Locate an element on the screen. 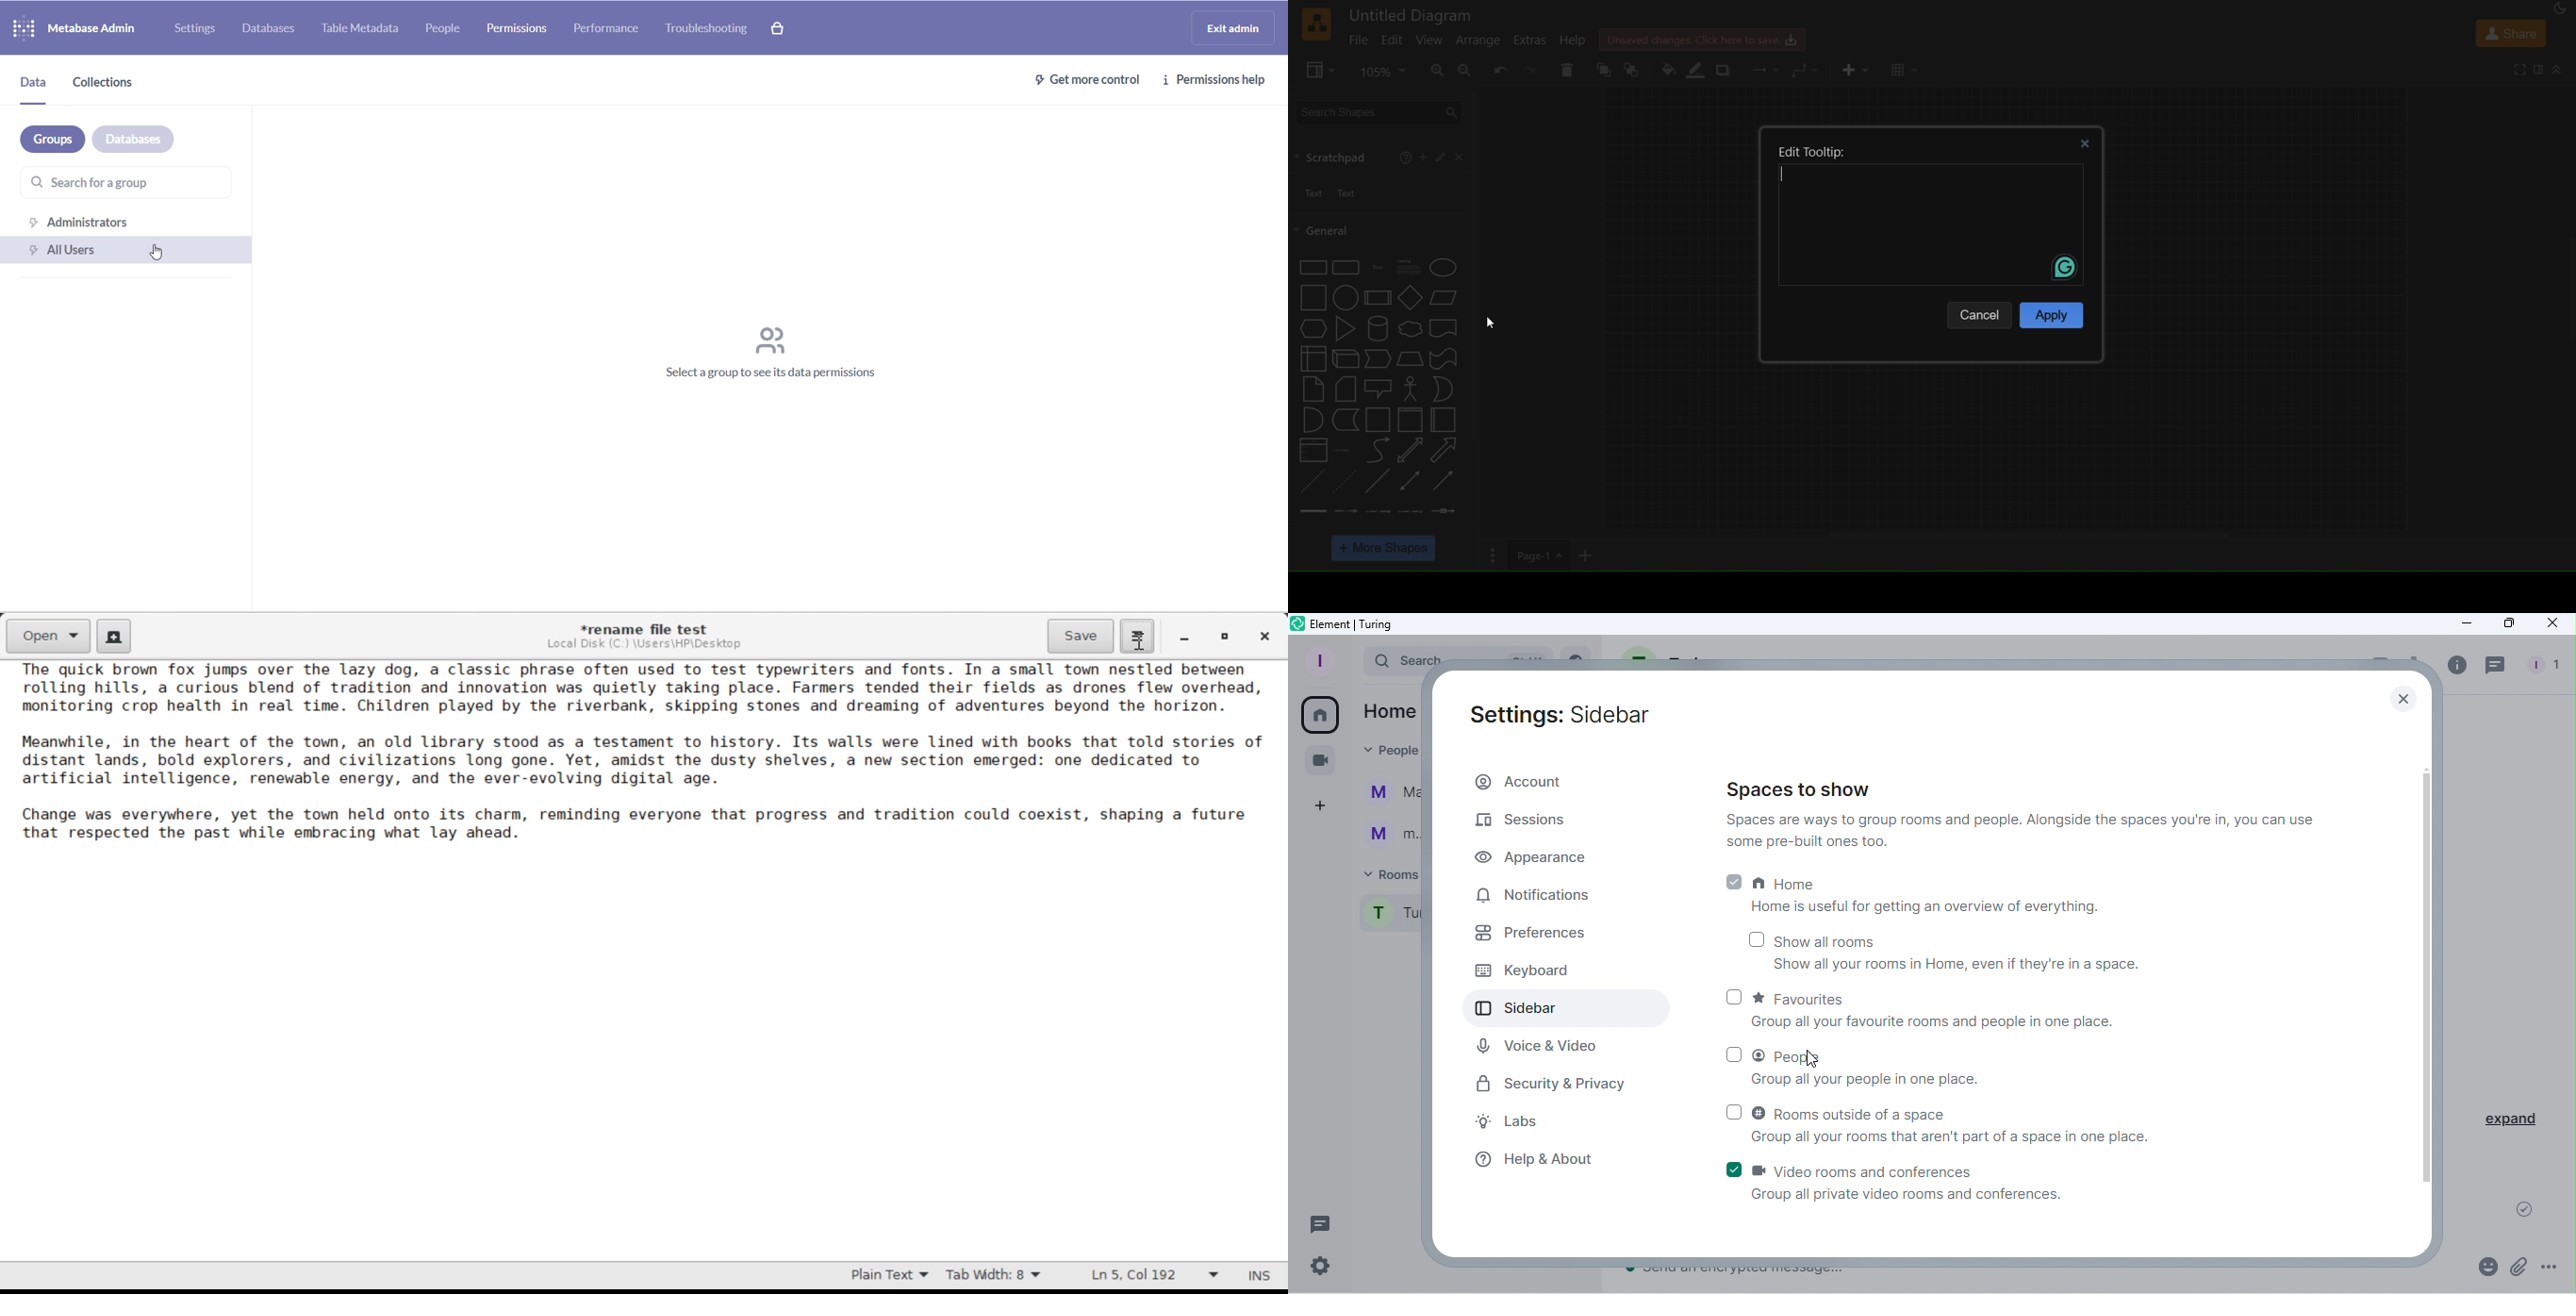  bidirectional connector is located at coordinates (1411, 480).